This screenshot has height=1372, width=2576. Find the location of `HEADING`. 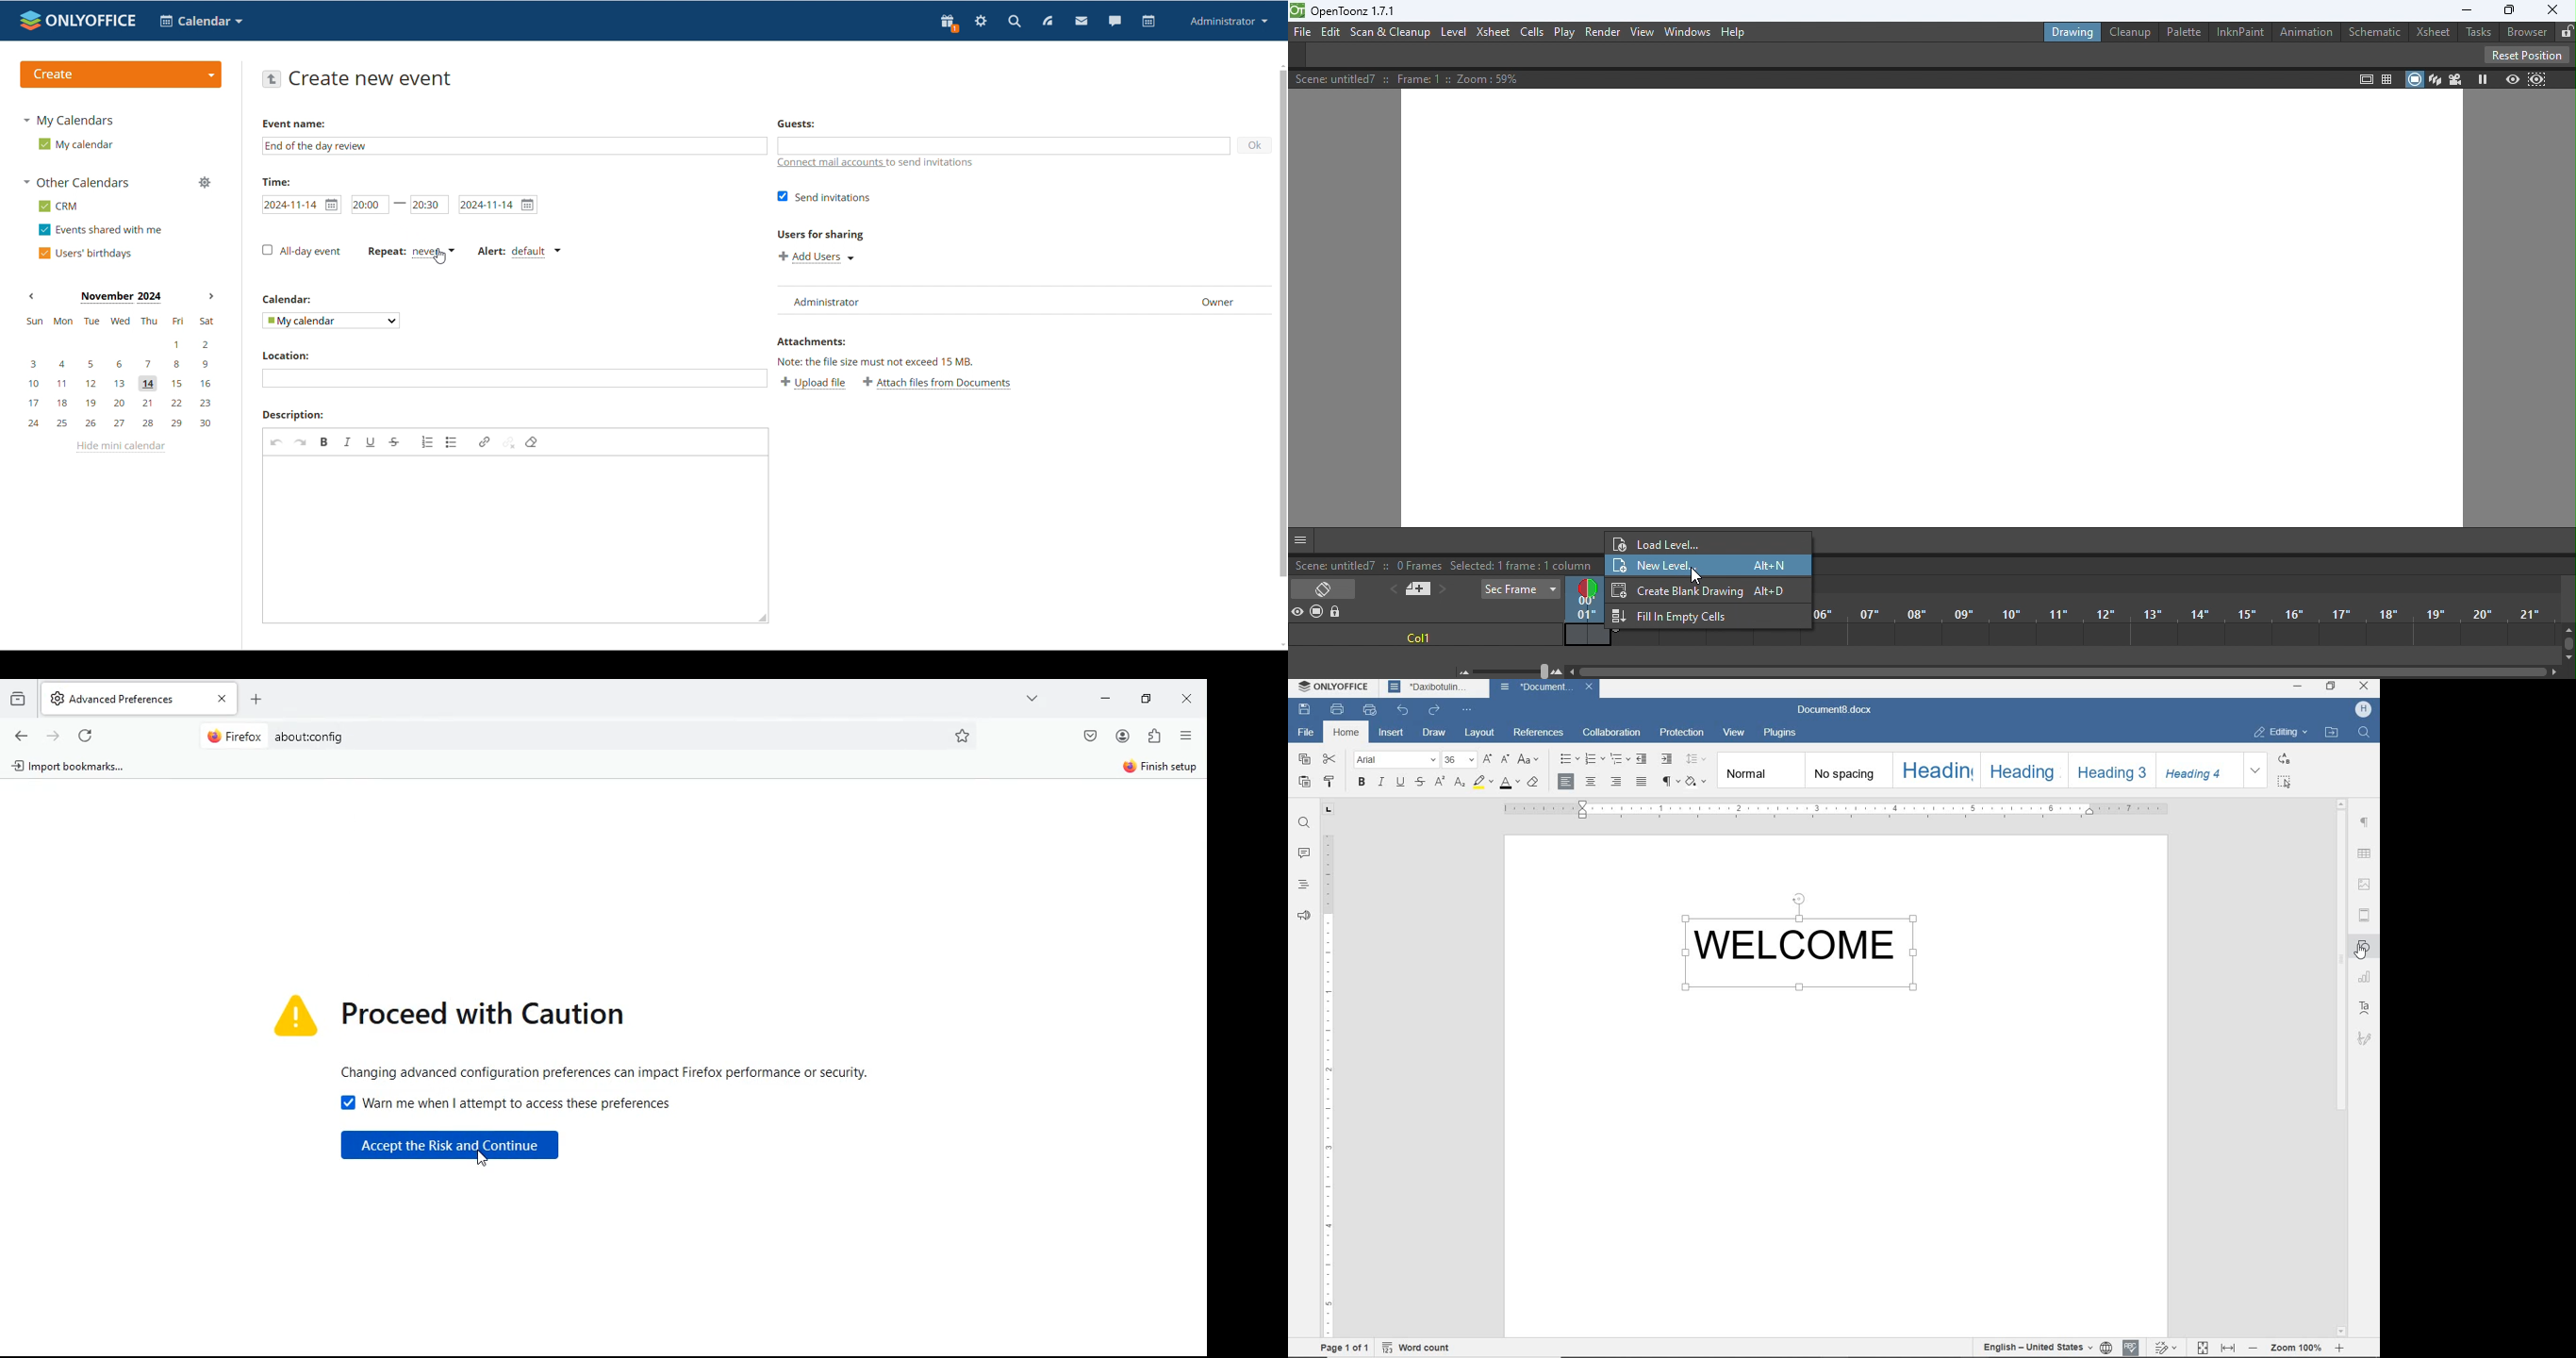

HEADING is located at coordinates (1940, 769).